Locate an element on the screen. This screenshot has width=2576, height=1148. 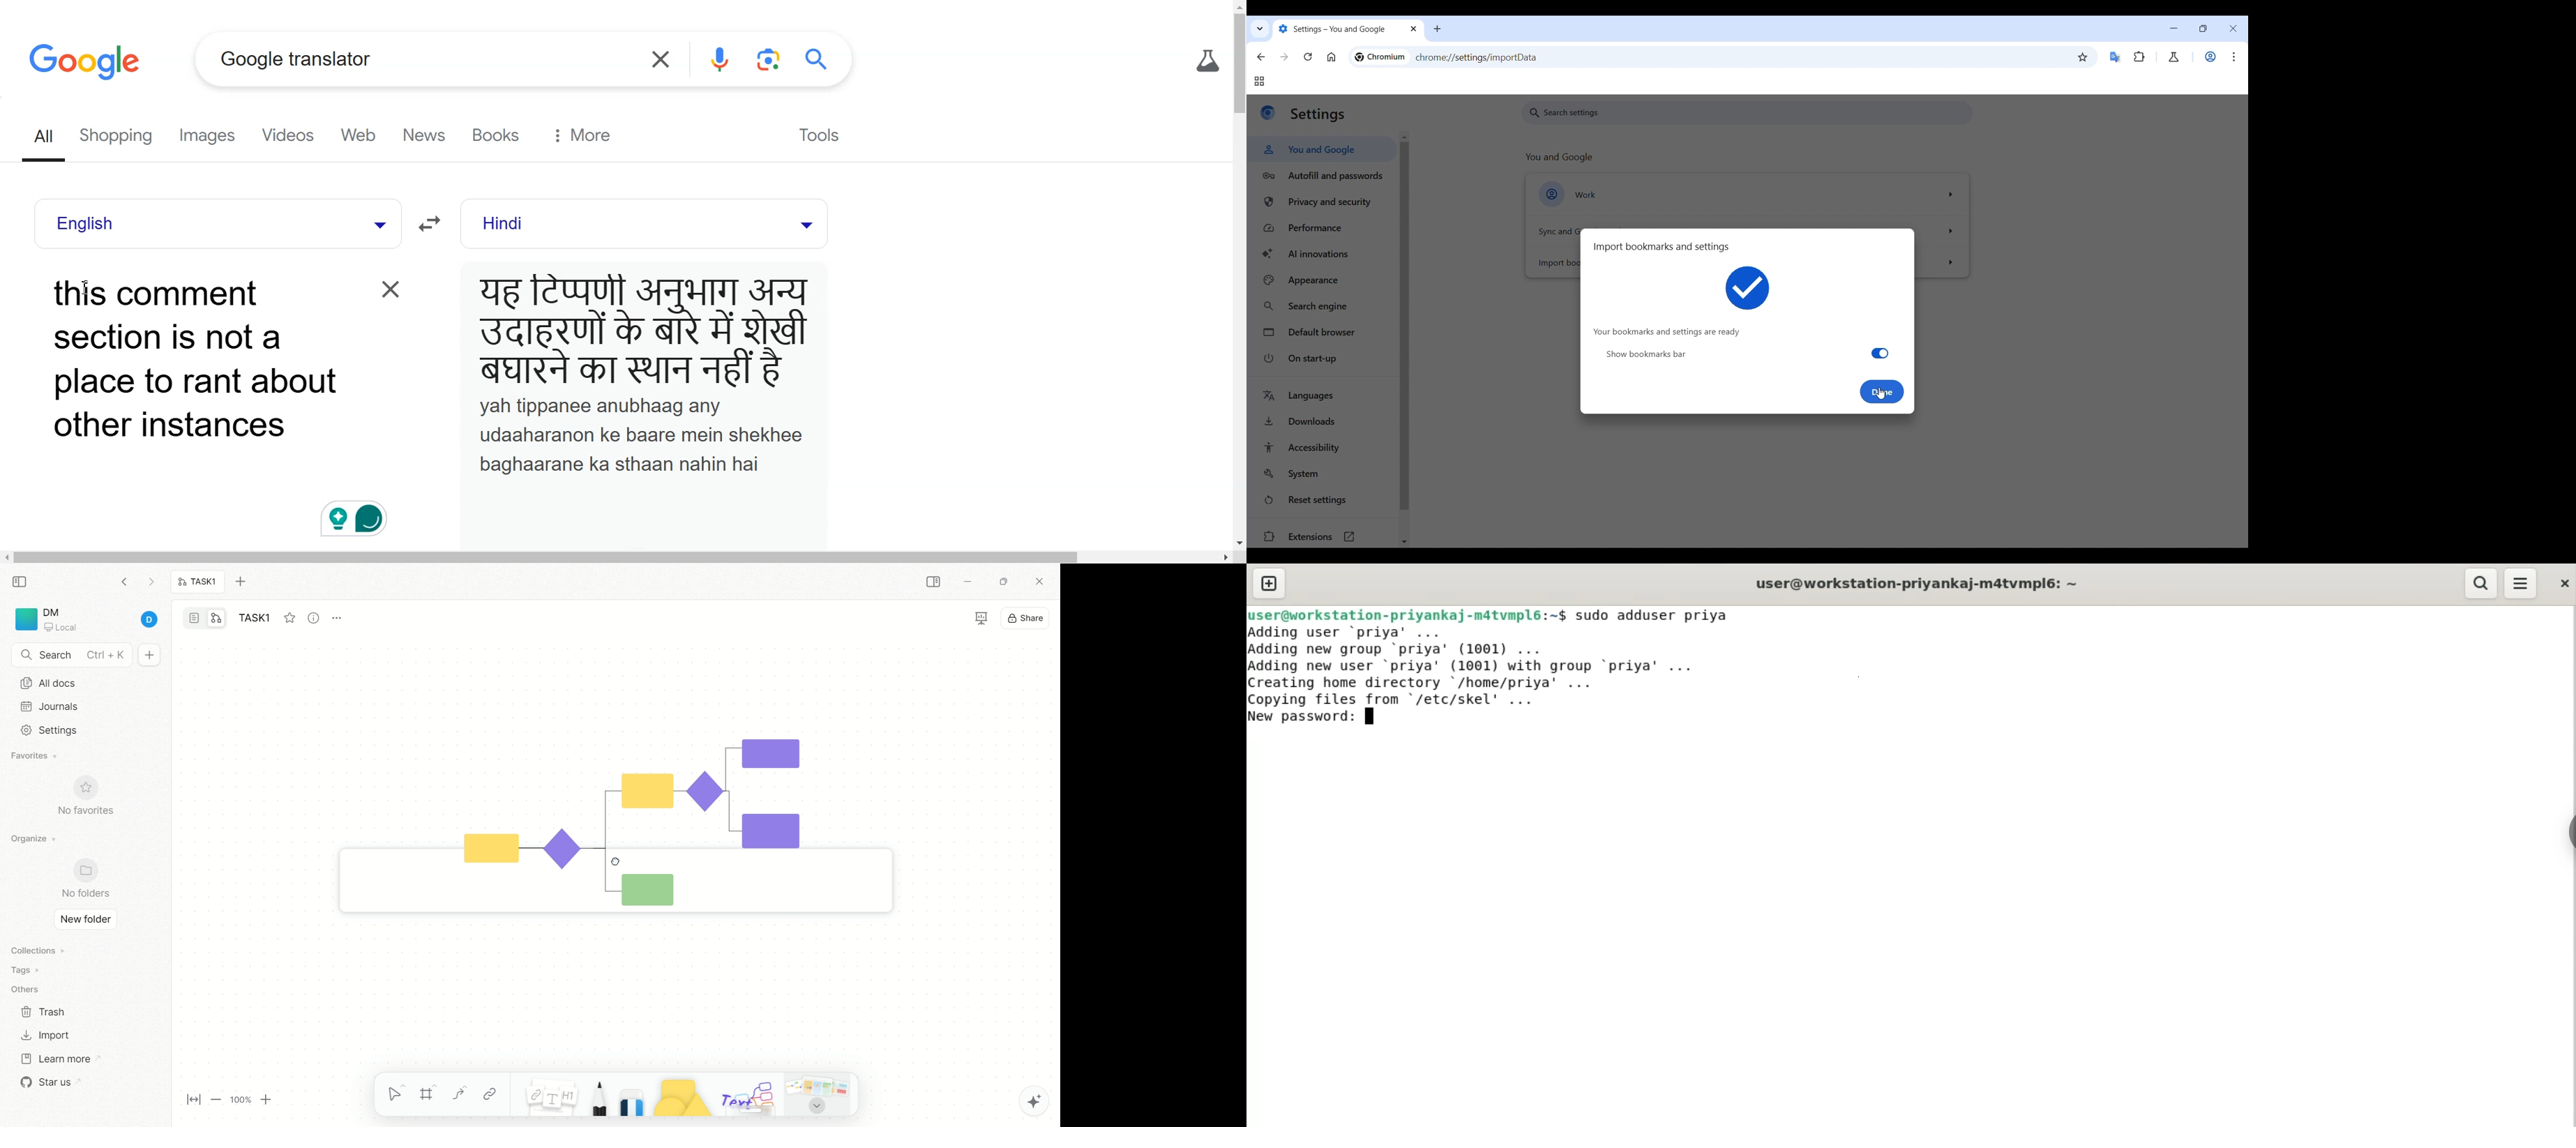
Vertical slide bar is located at coordinates (1404, 326).